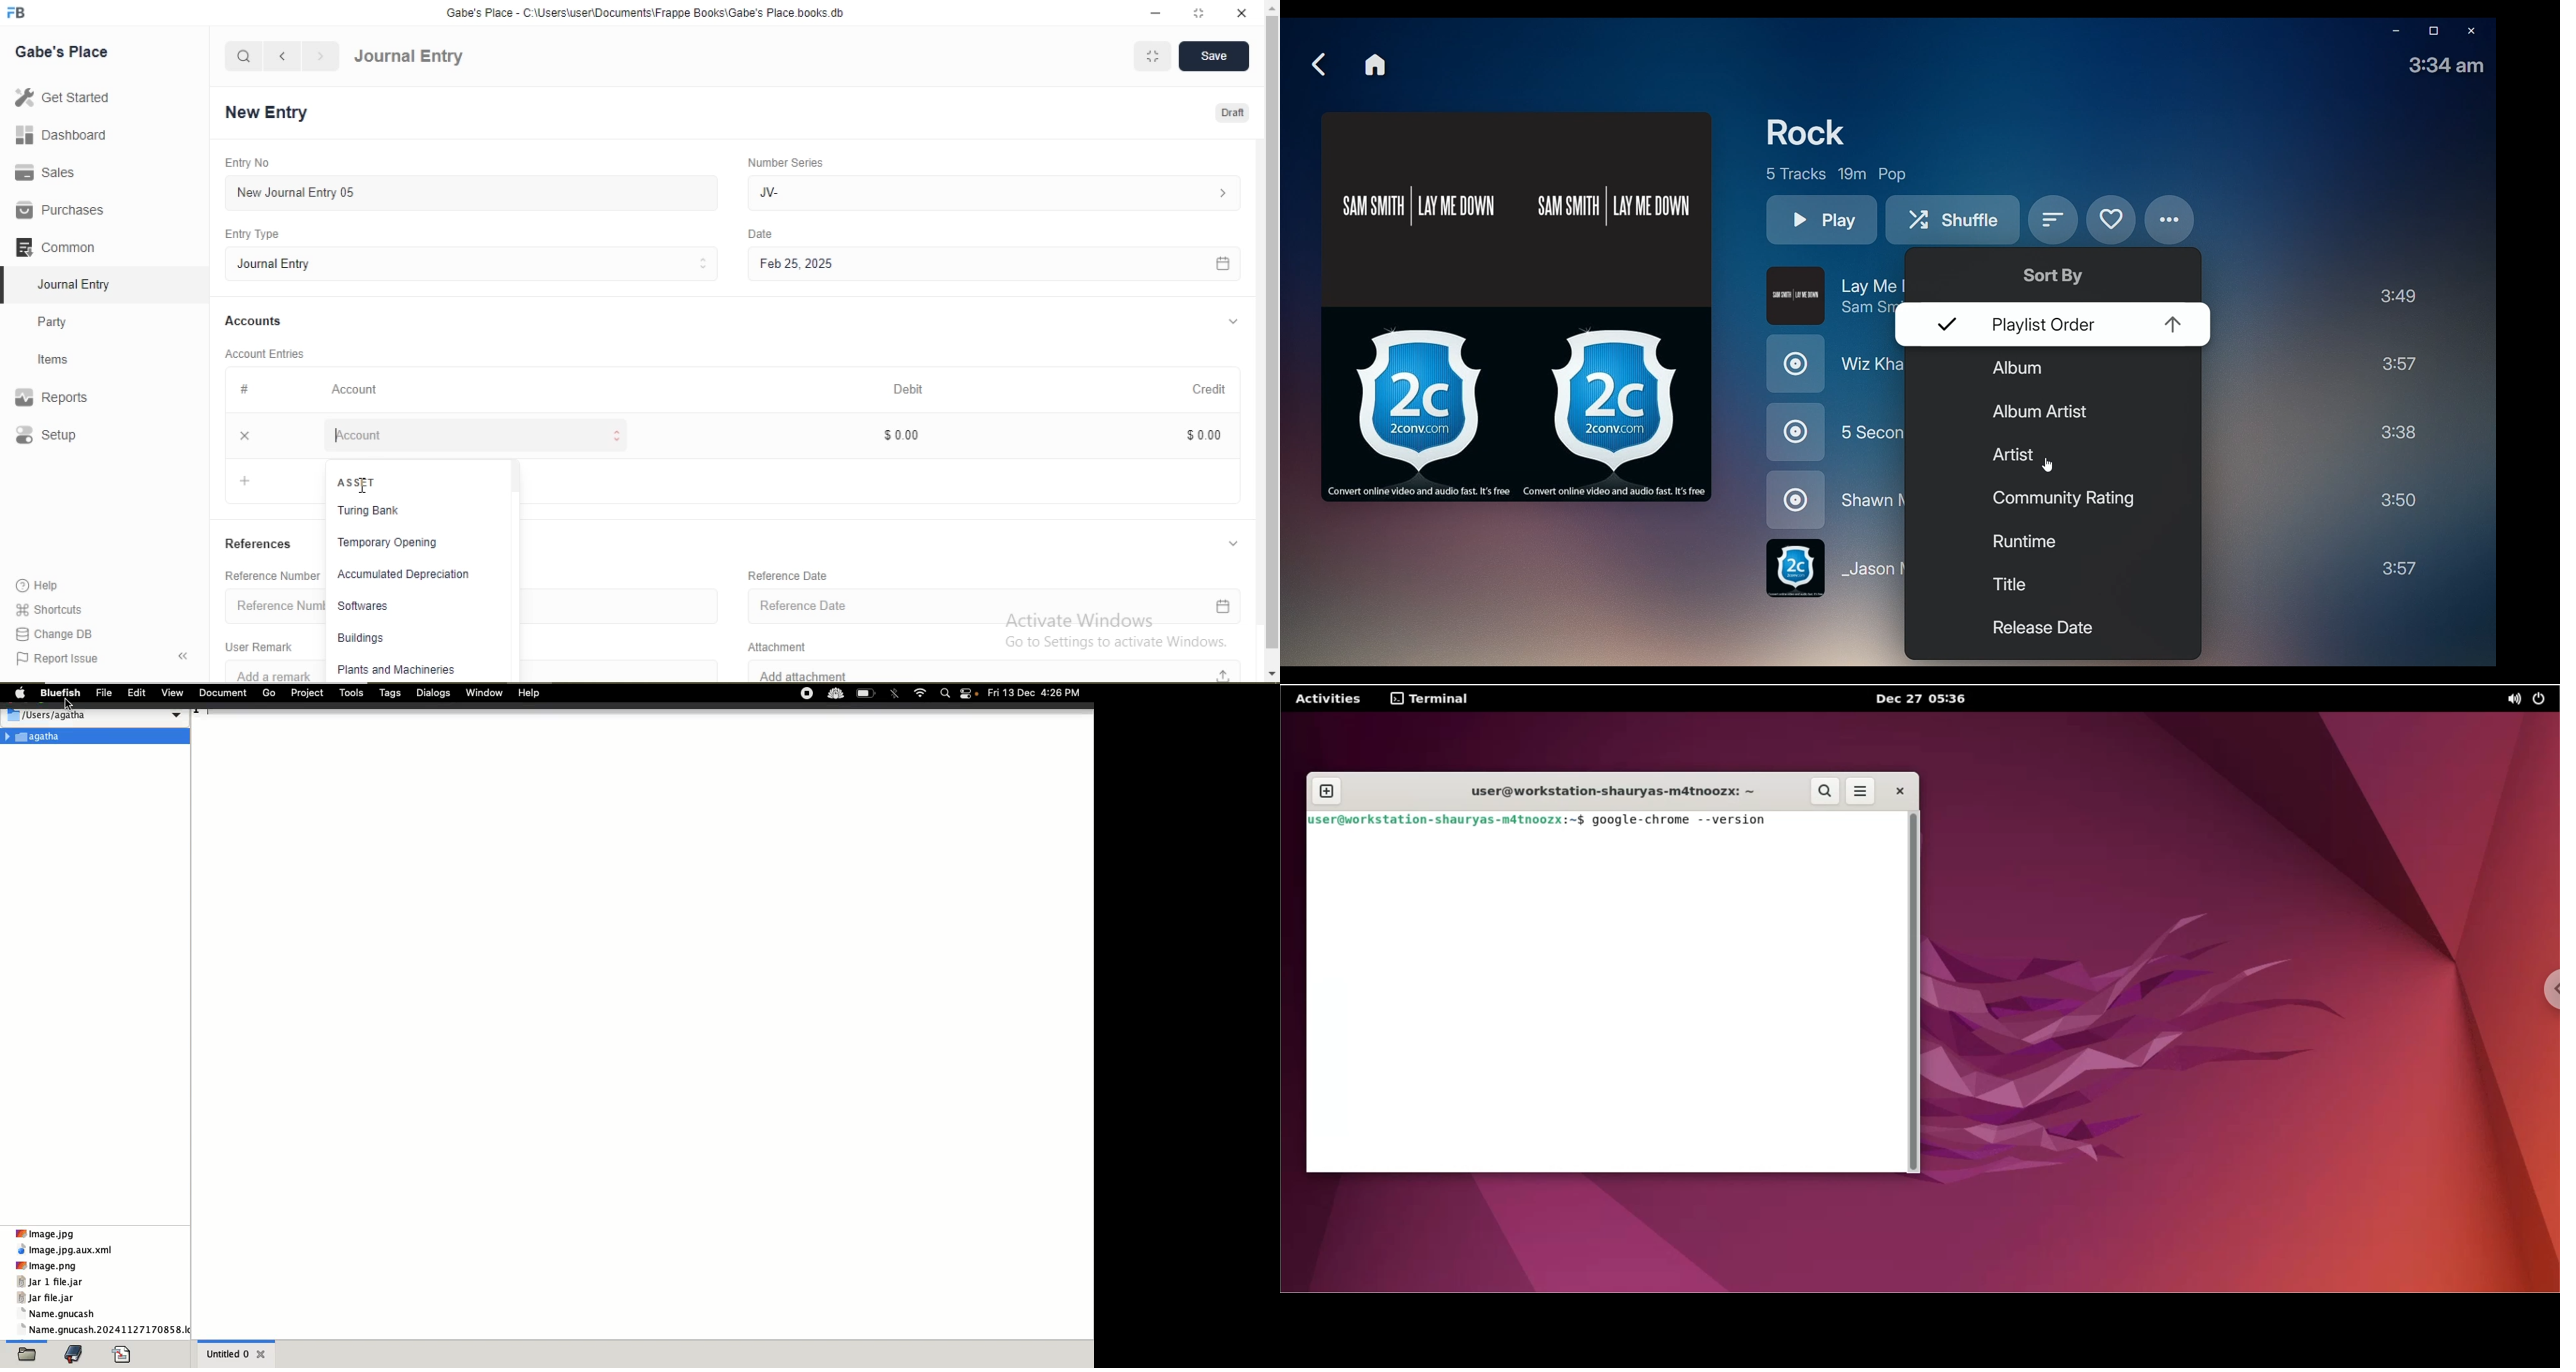 Image resolution: width=2576 pixels, height=1372 pixels. What do you see at coordinates (254, 321) in the screenshot?
I see `Accounts.` at bounding box center [254, 321].